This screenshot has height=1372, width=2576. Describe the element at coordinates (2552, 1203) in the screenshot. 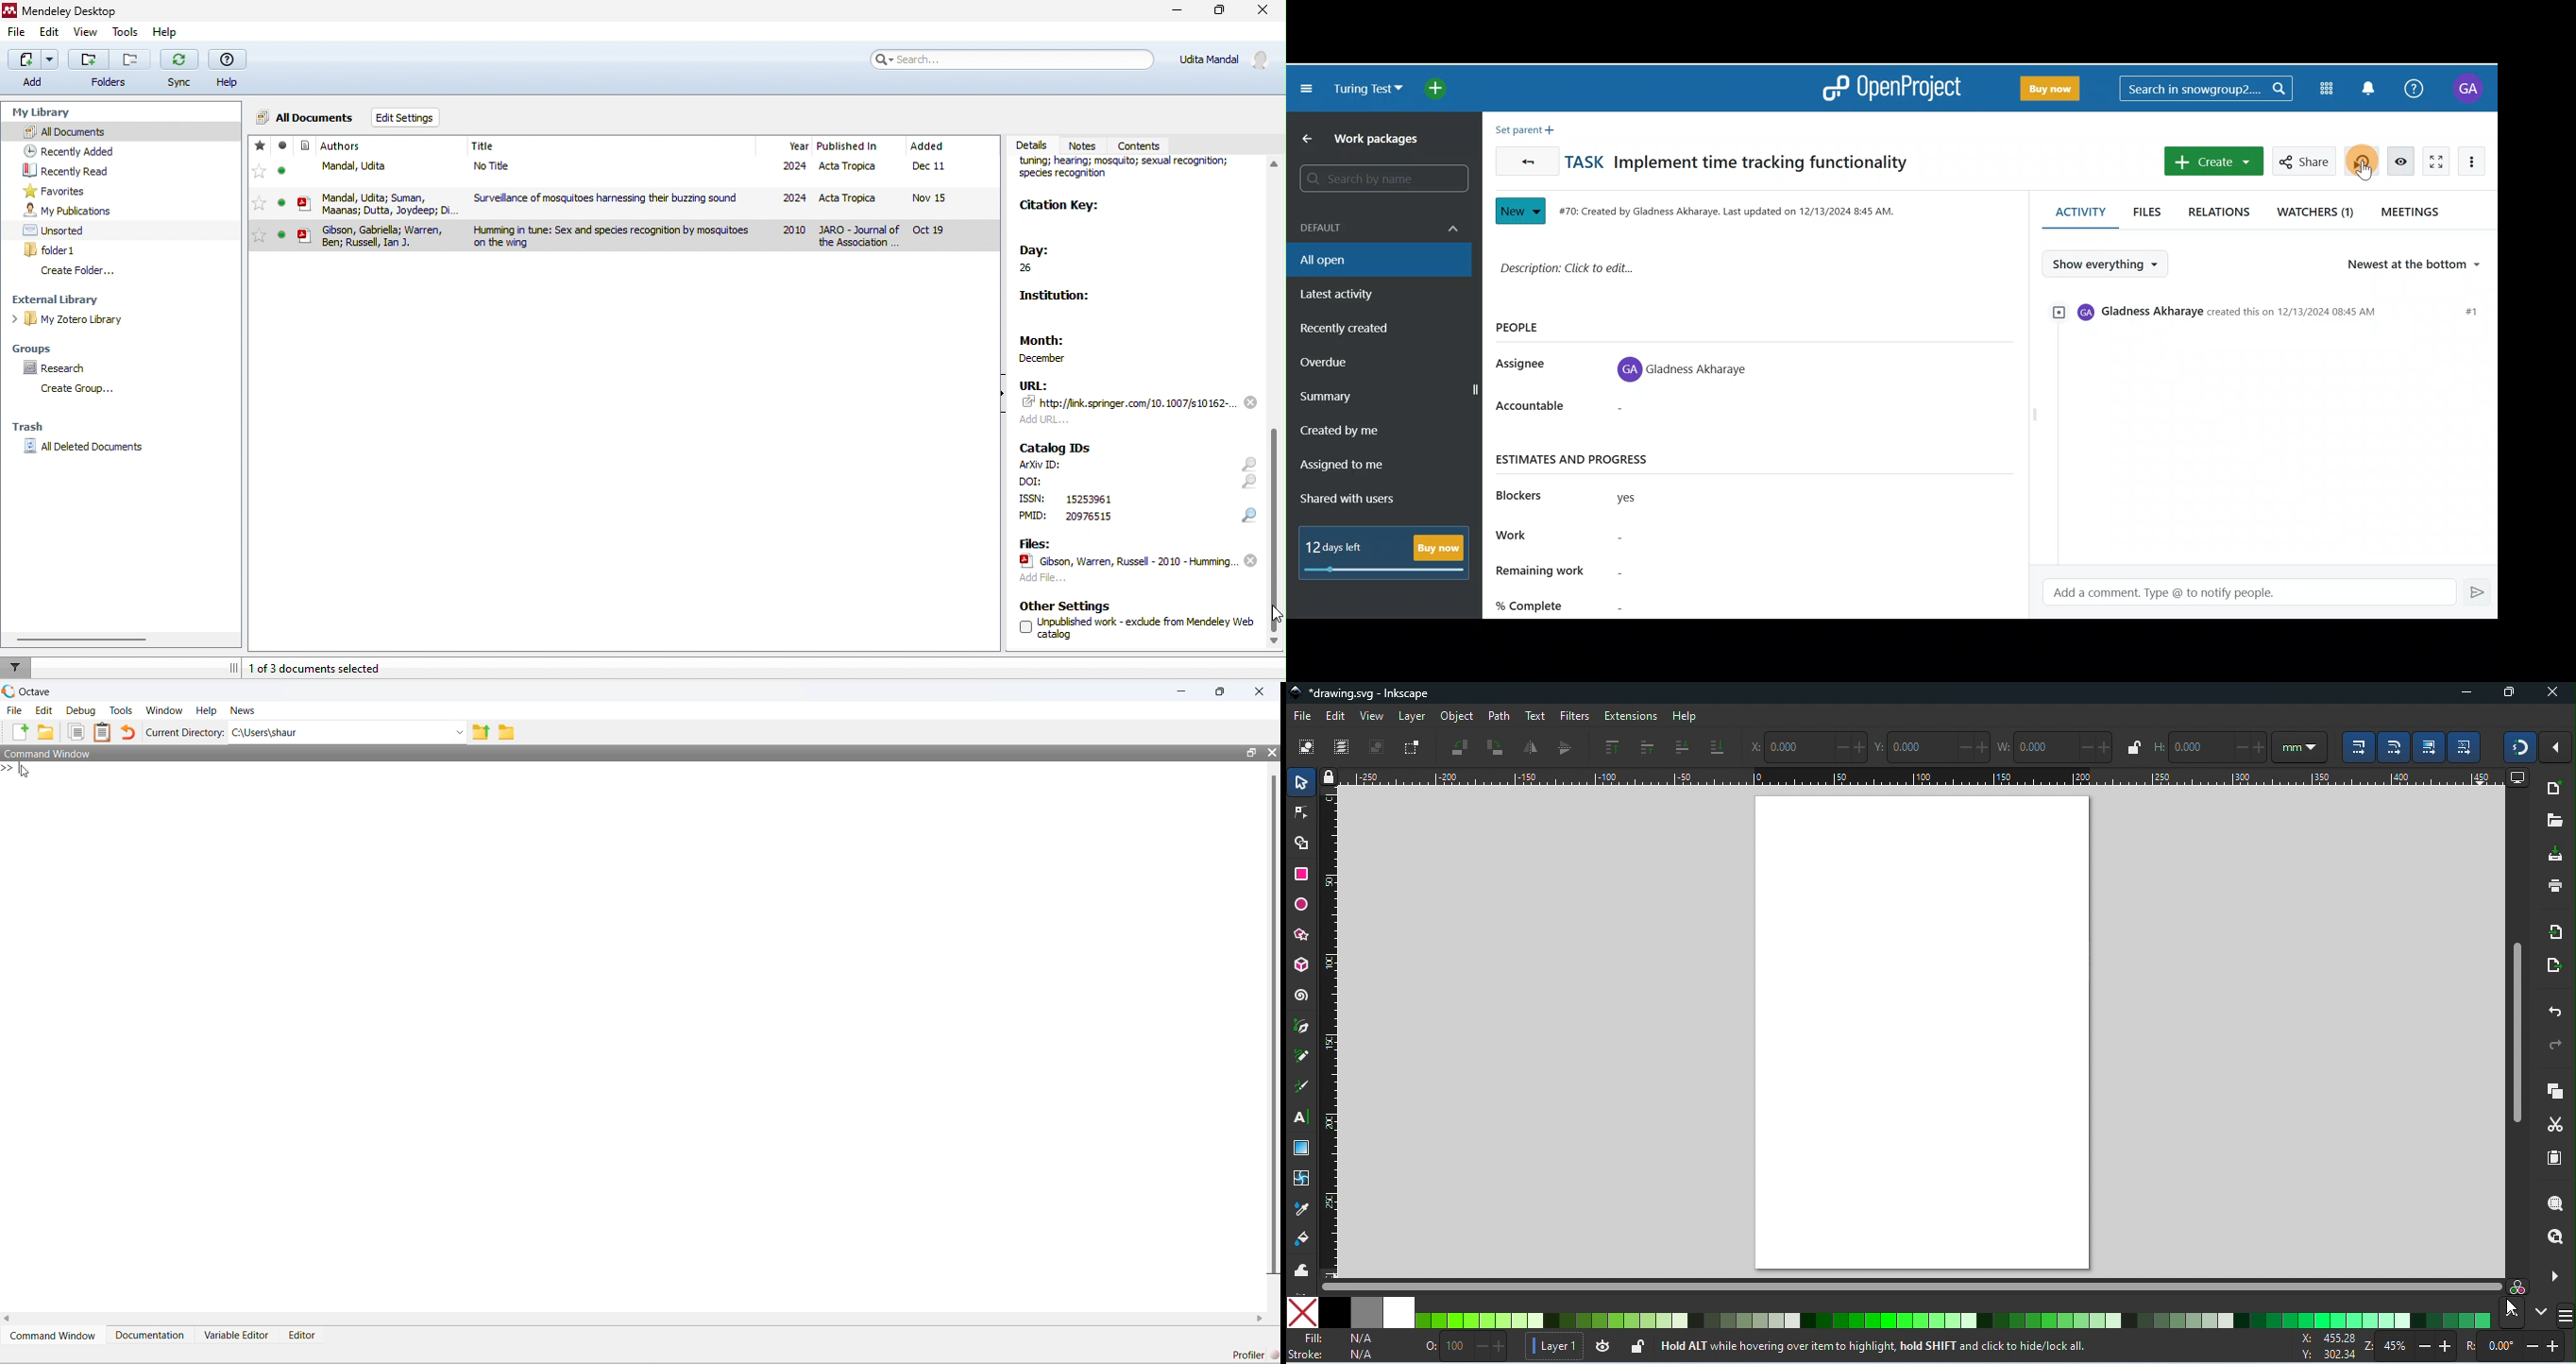

I see `zoom selection` at that location.